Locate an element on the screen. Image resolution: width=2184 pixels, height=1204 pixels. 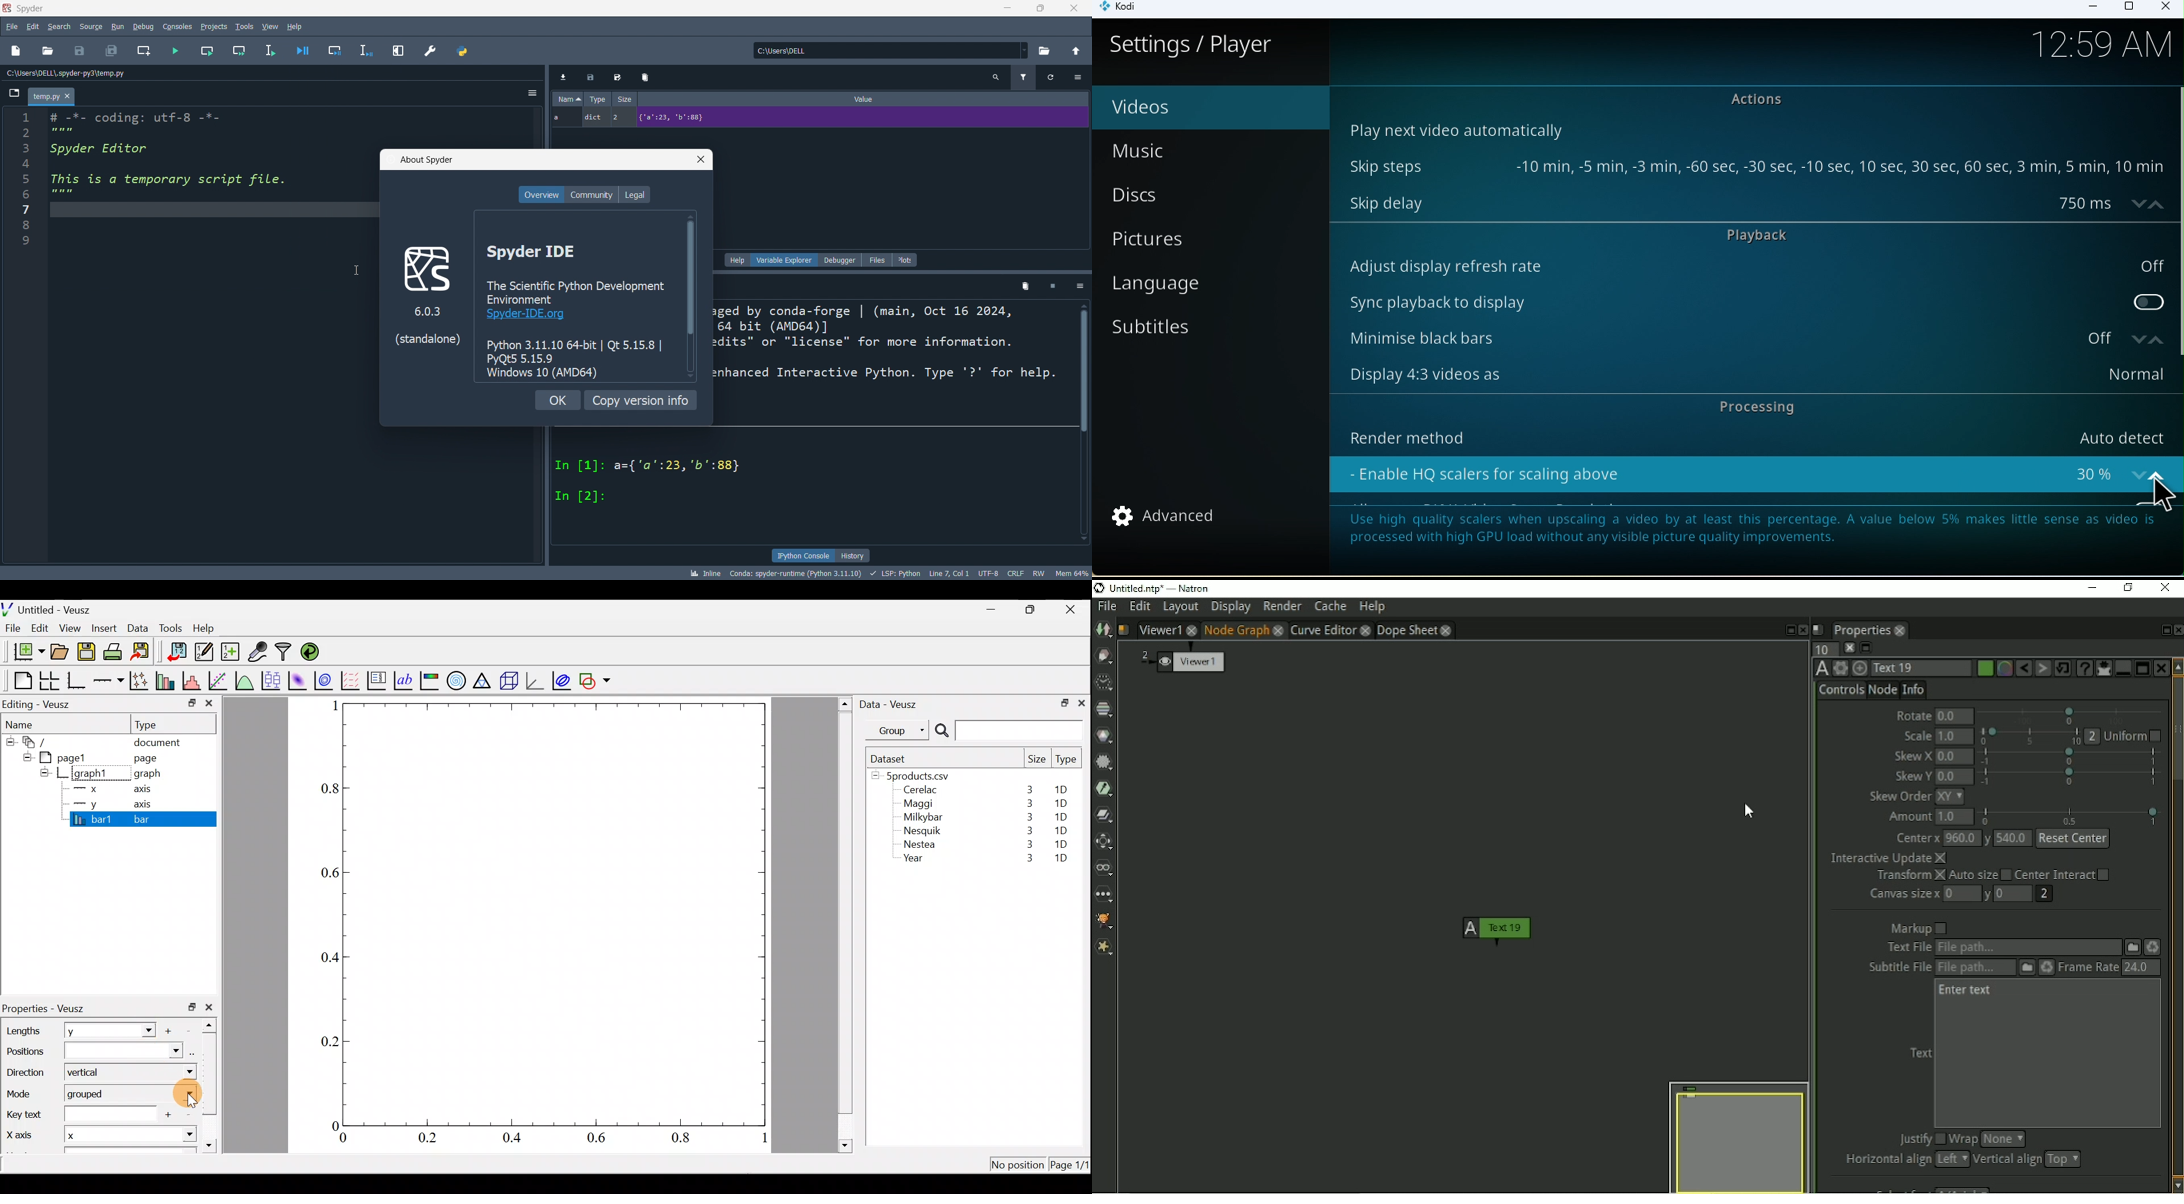
save all is located at coordinates (111, 51).